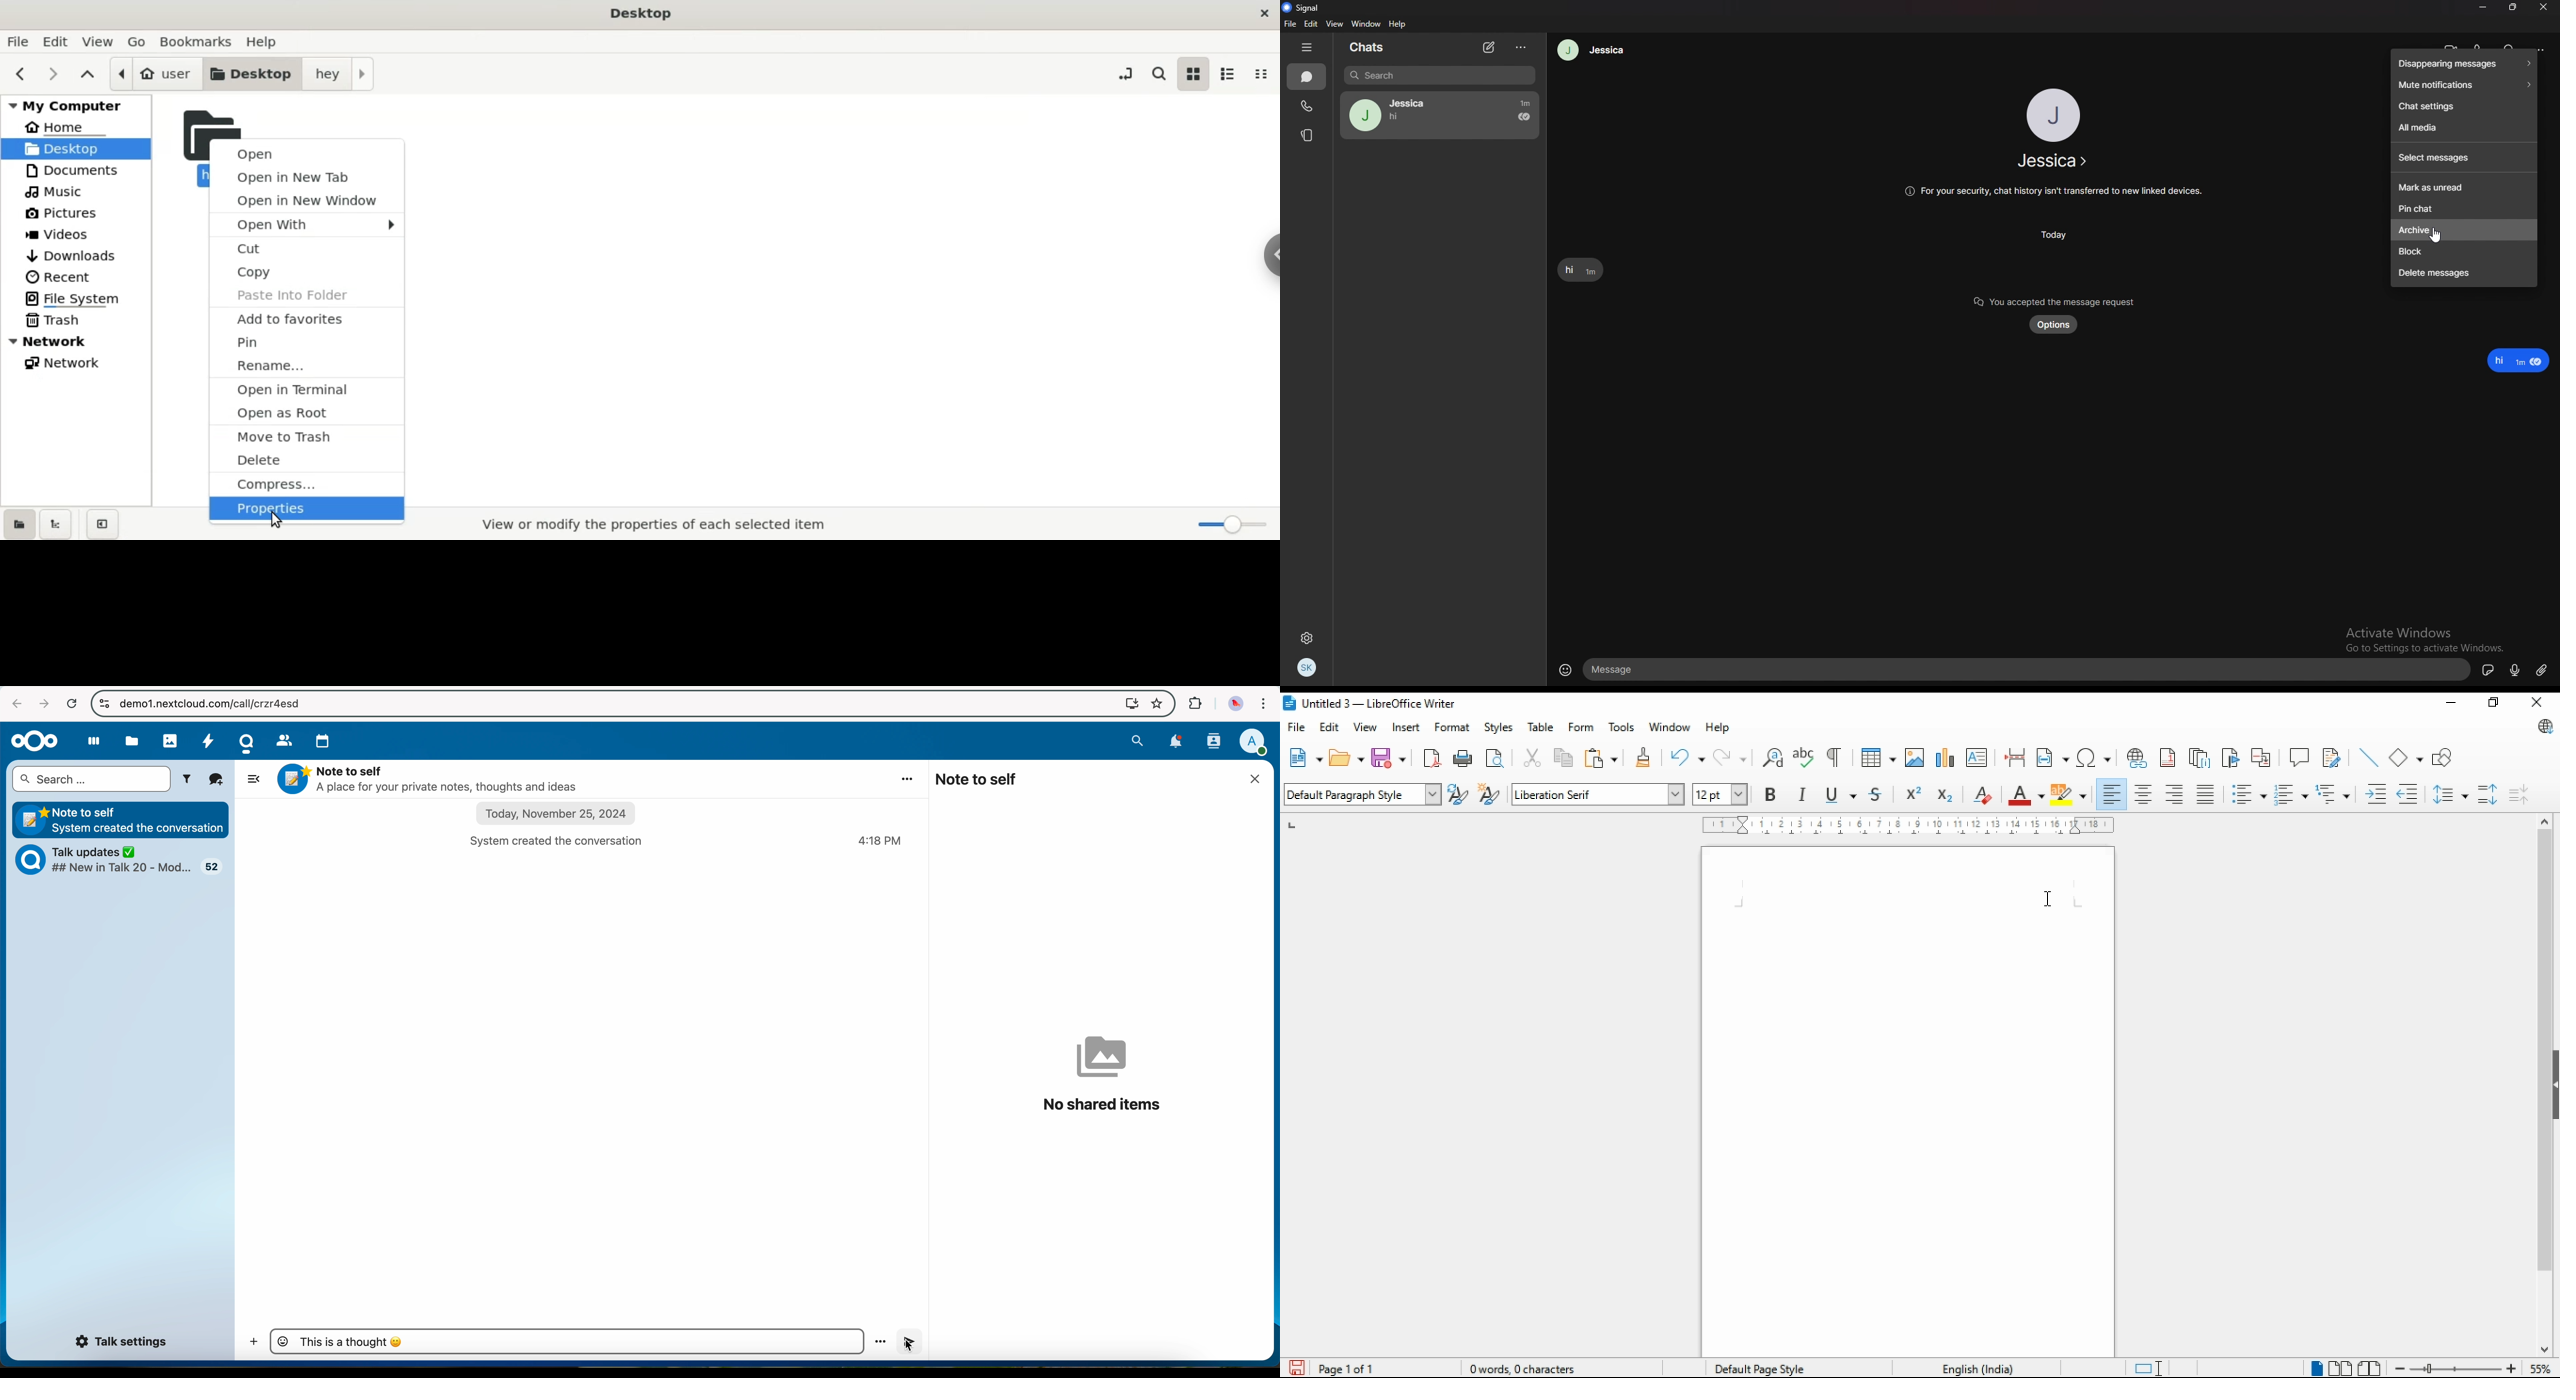 The image size is (2576, 1400). Describe the element at coordinates (307, 246) in the screenshot. I see `cut` at that location.